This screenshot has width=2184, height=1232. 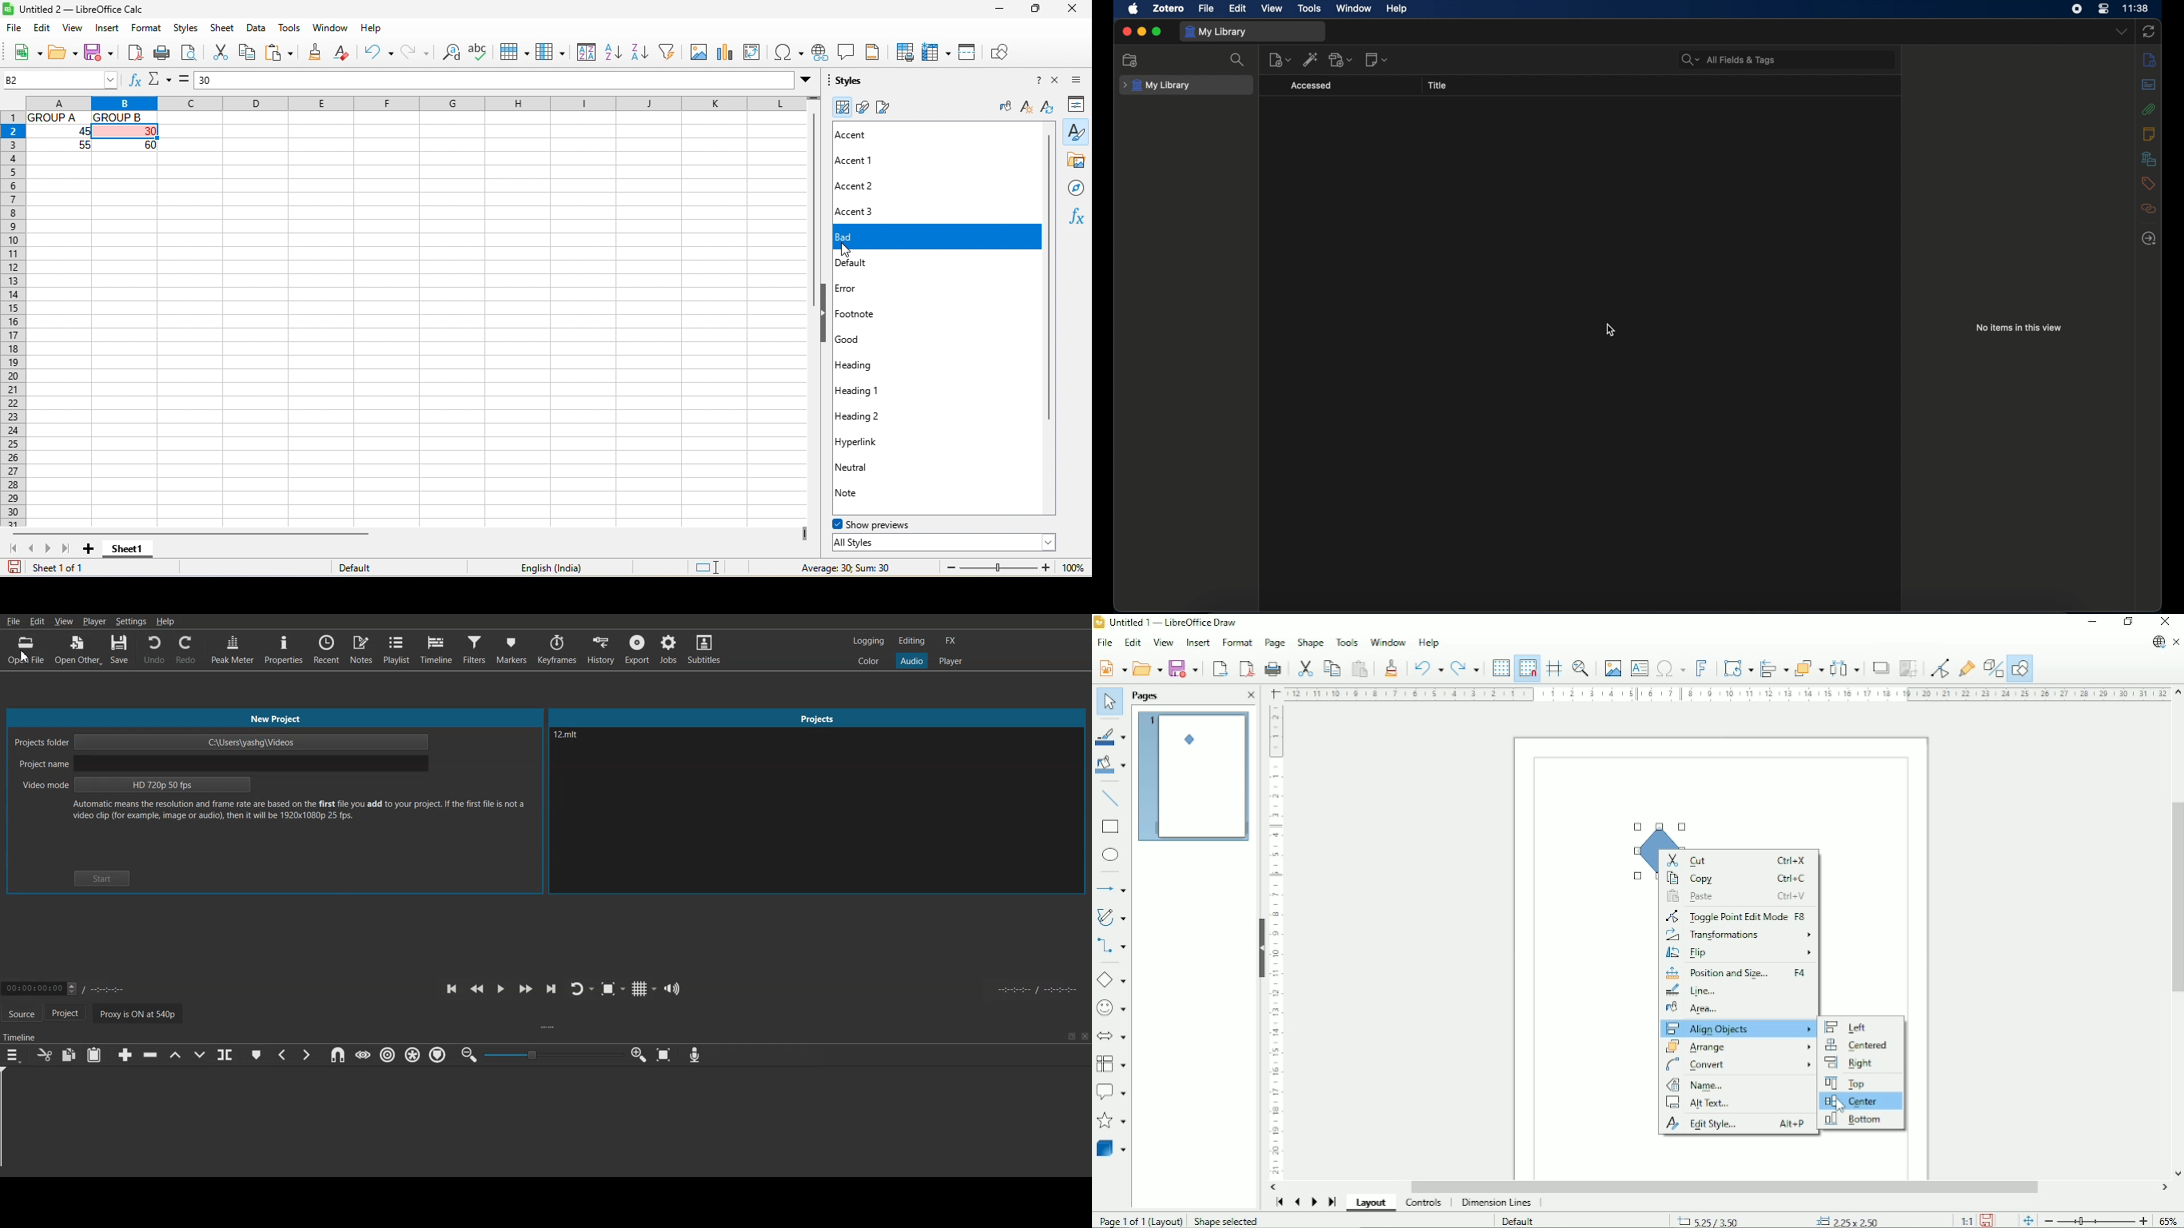 What do you see at coordinates (307, 1054) in the screenshot?
I see `Next marker` at bounding box center [307, 1054].